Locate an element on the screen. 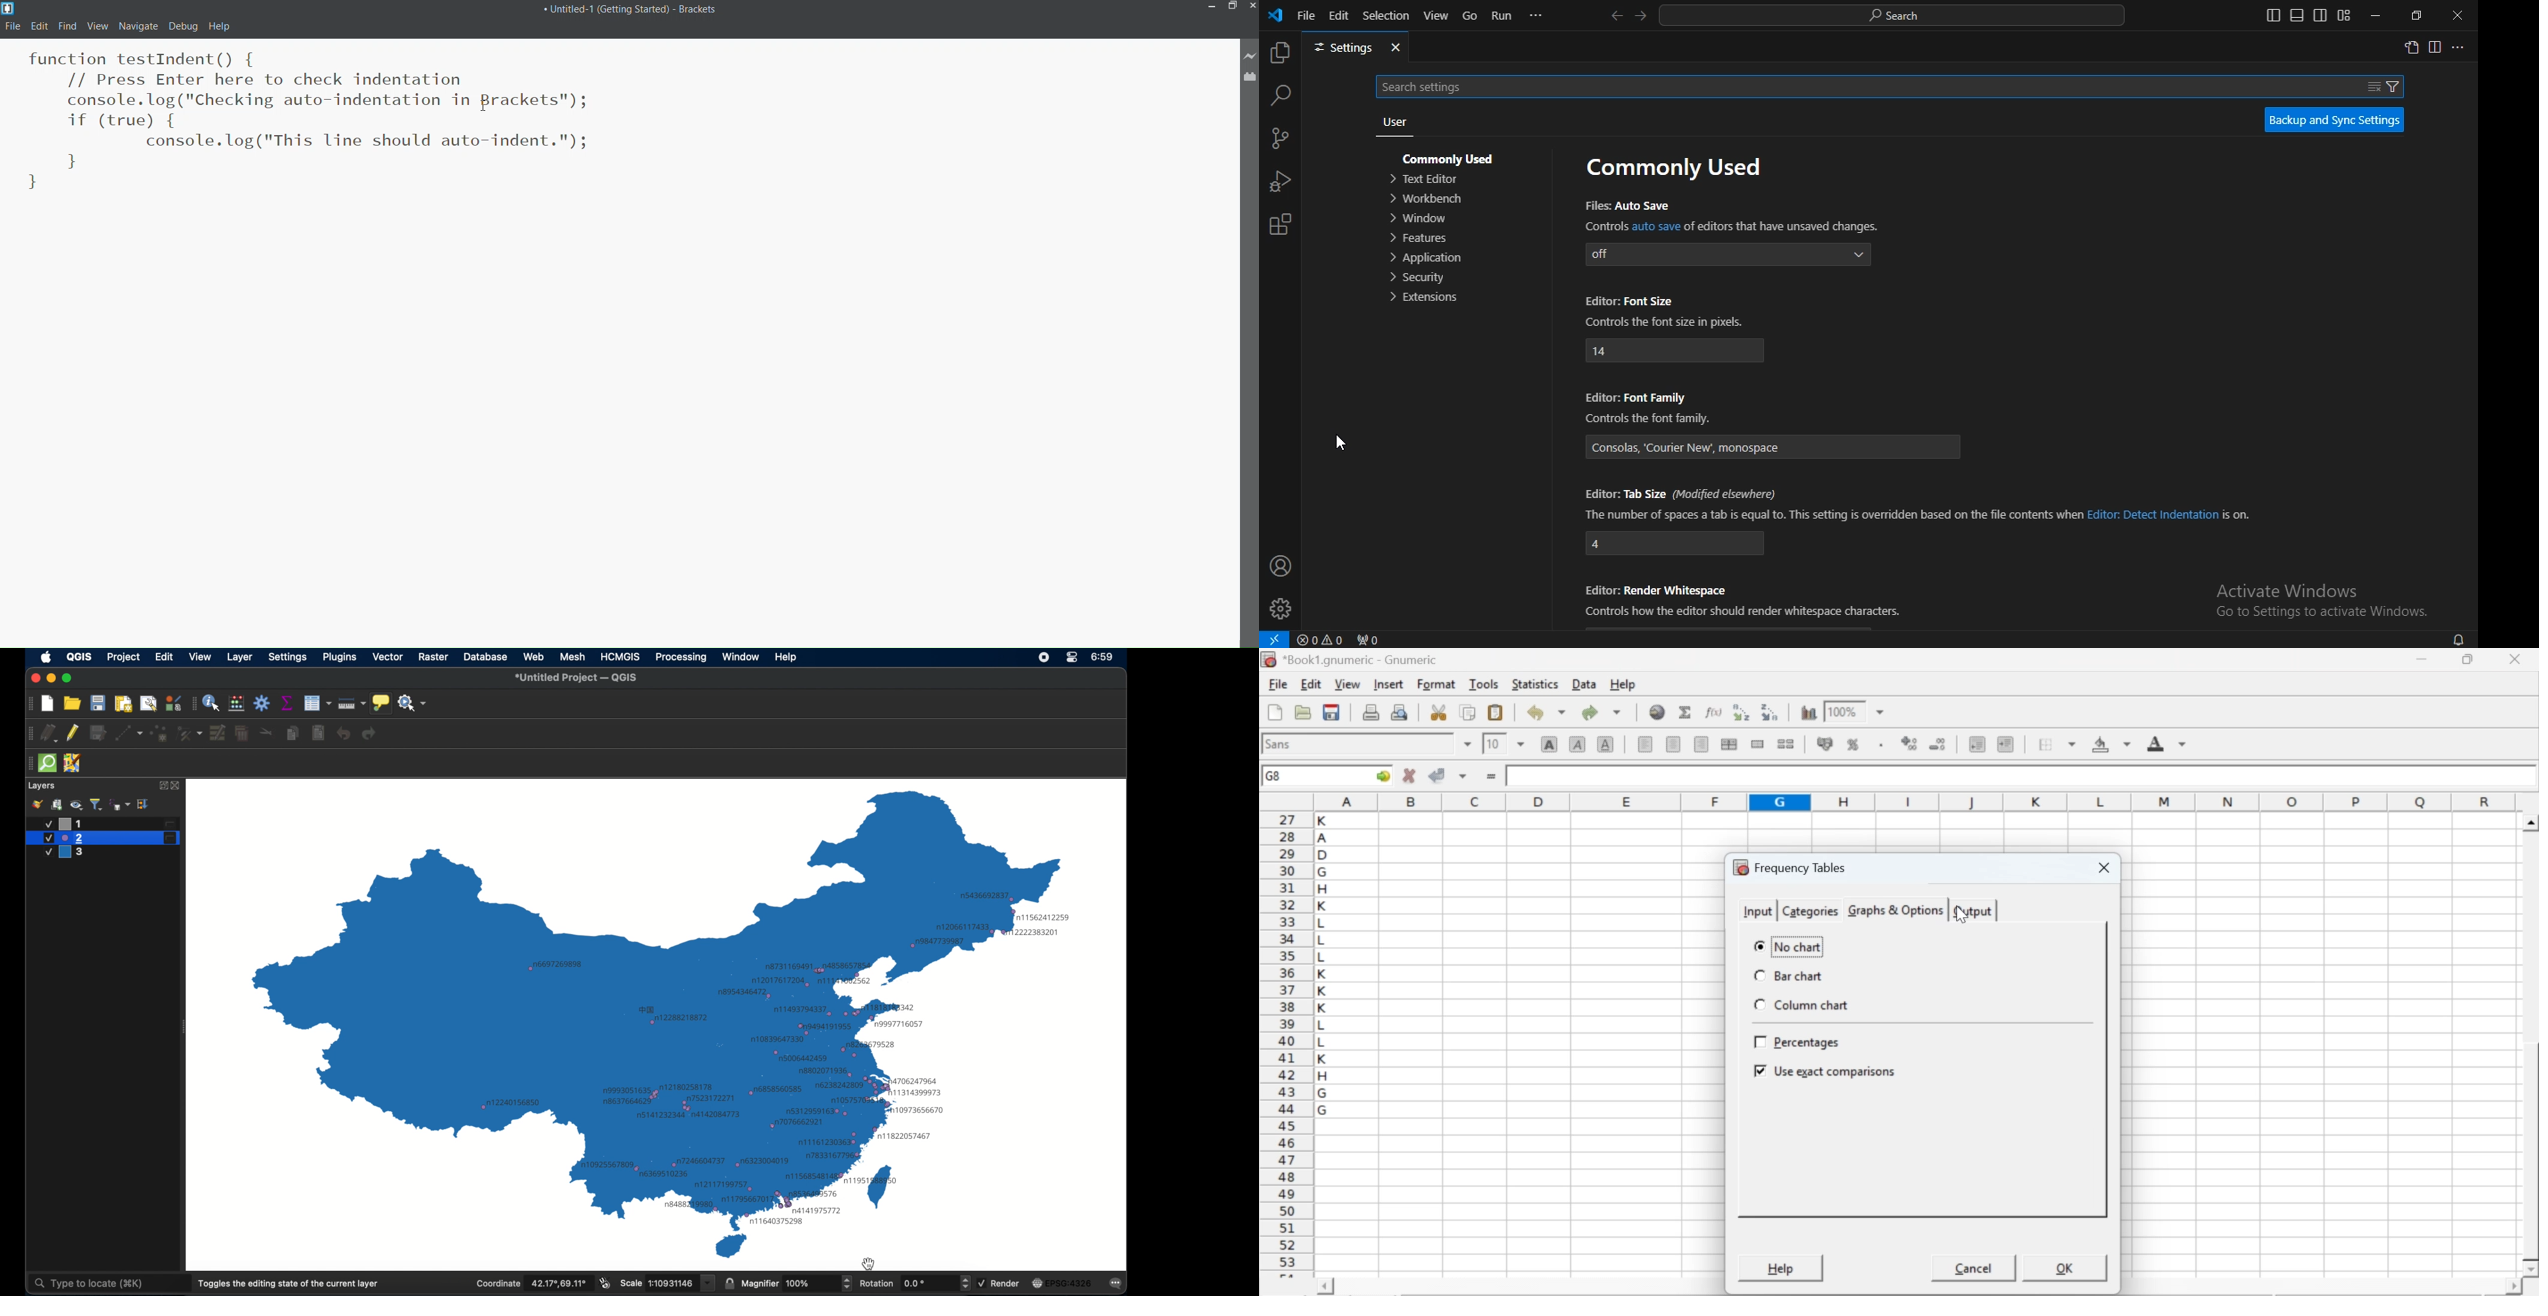 The width and height of the screenshot is (2548, 1316). extensions is located at coordinates (1426, 299).